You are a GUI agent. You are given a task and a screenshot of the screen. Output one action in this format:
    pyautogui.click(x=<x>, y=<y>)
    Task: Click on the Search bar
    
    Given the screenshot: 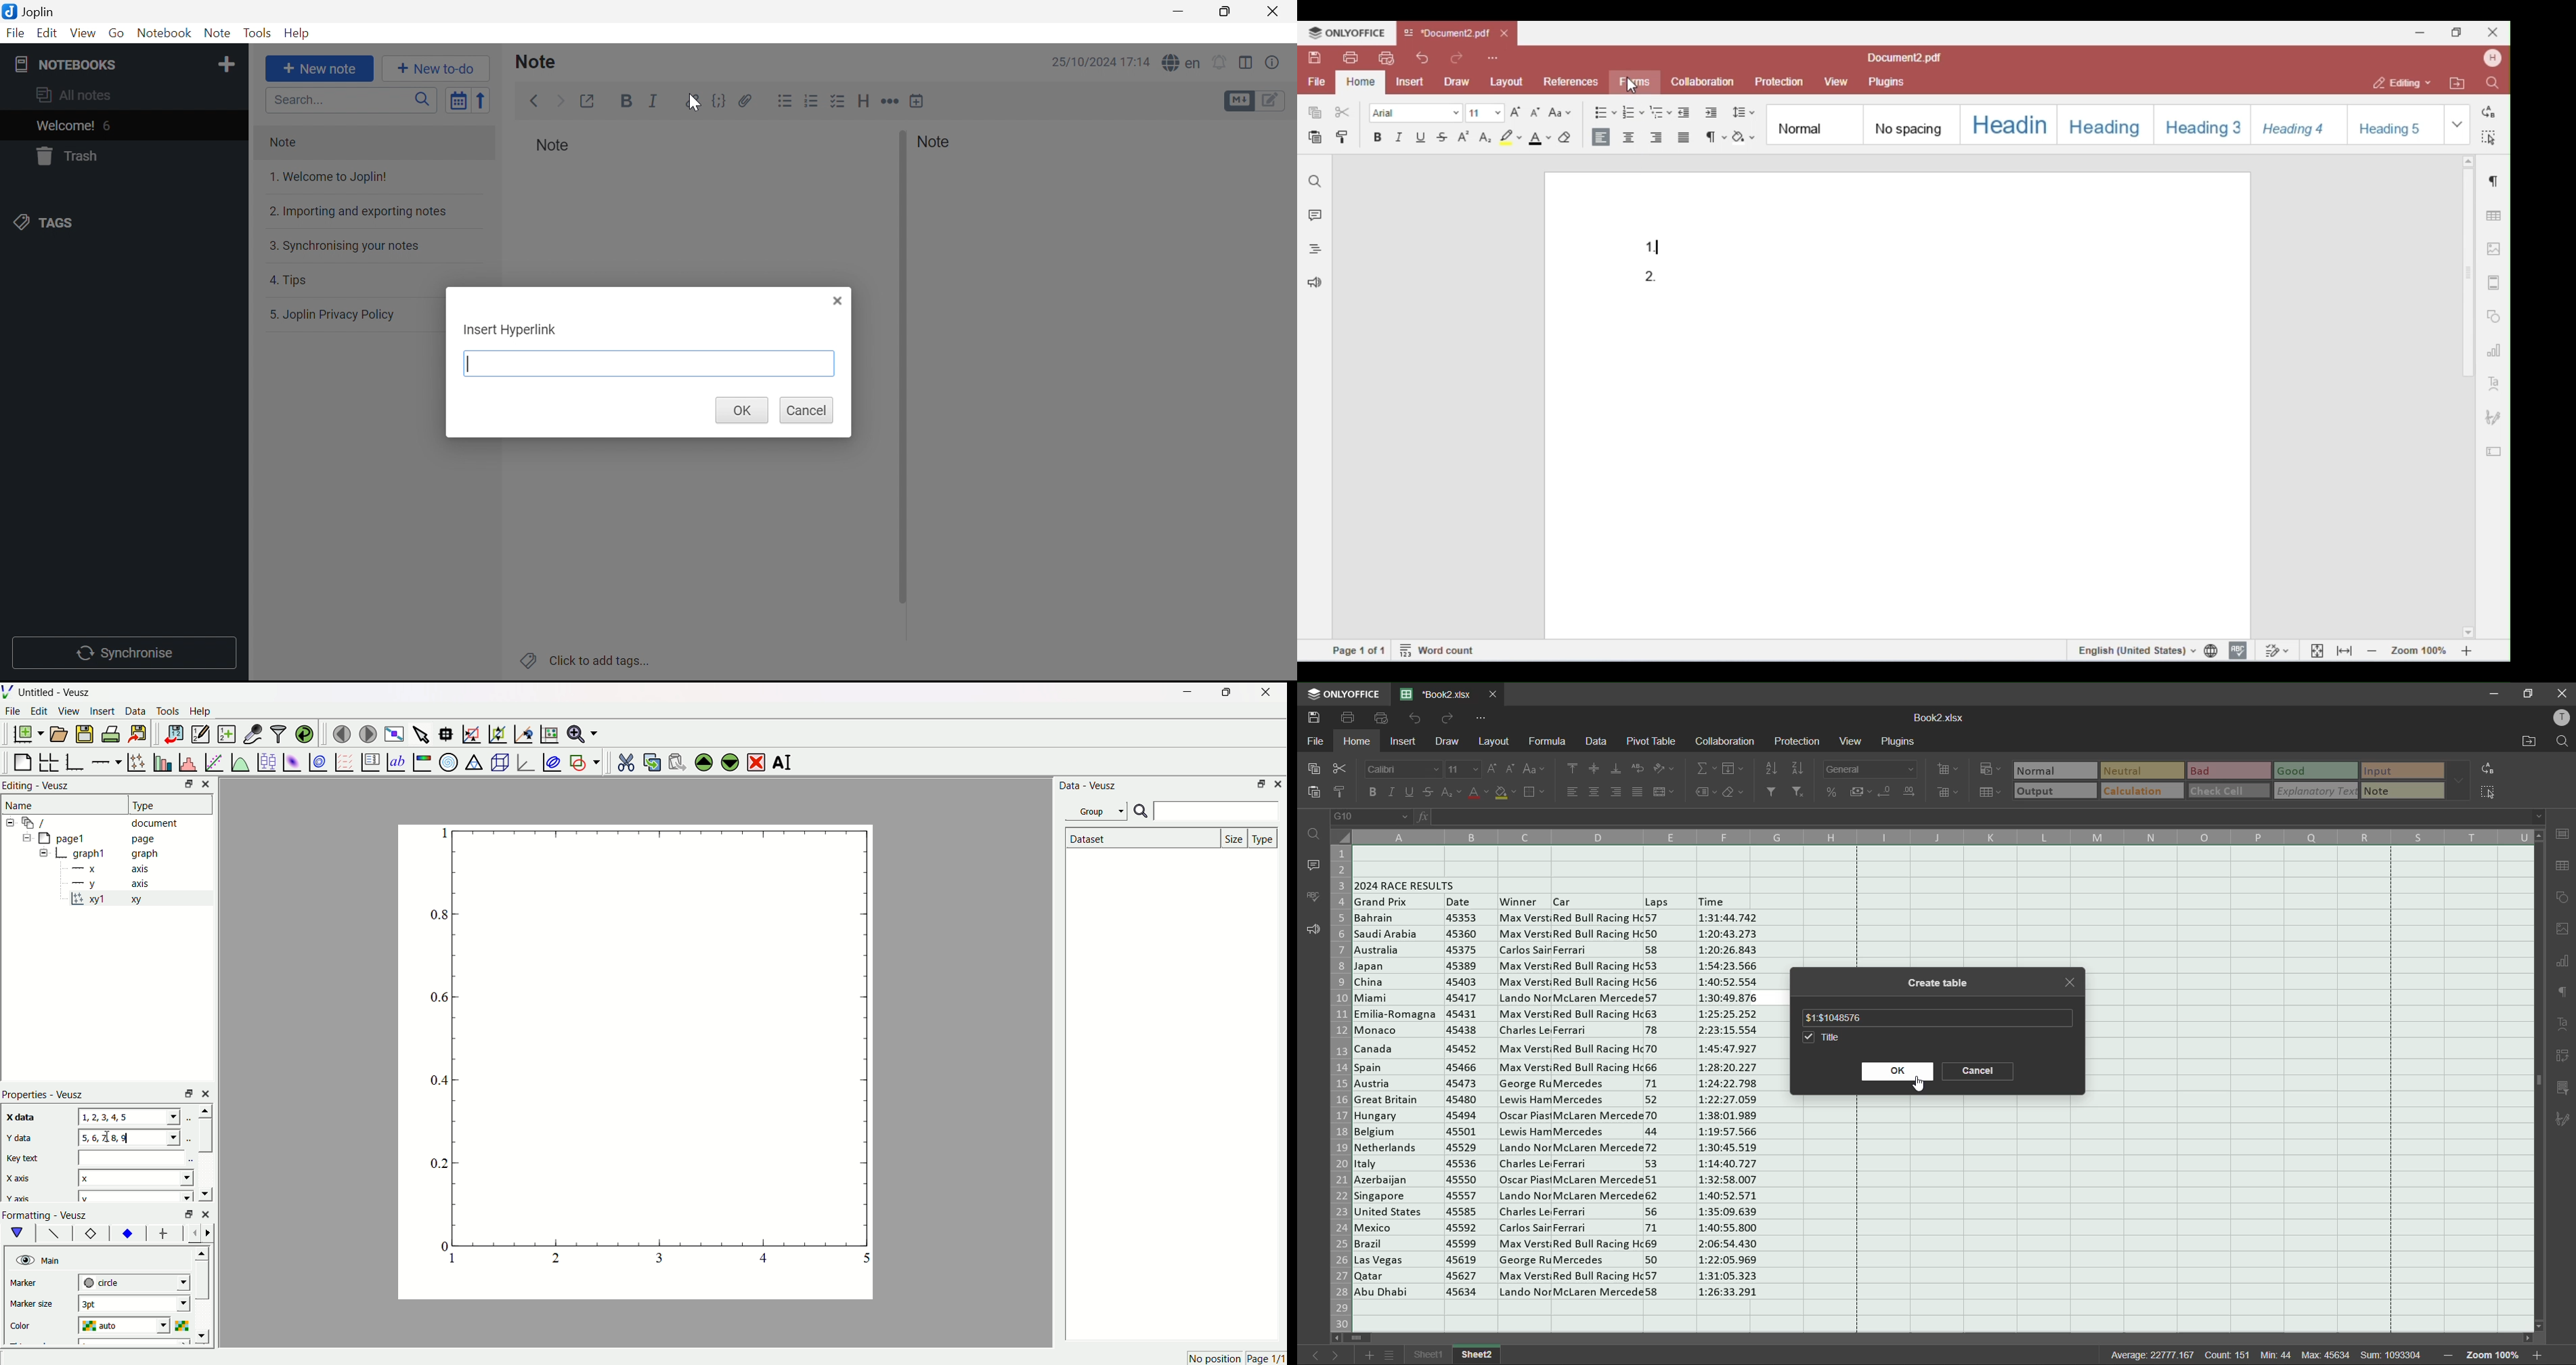 What is the action you would take?
    pyautogui.click(x=353, y=99)
    